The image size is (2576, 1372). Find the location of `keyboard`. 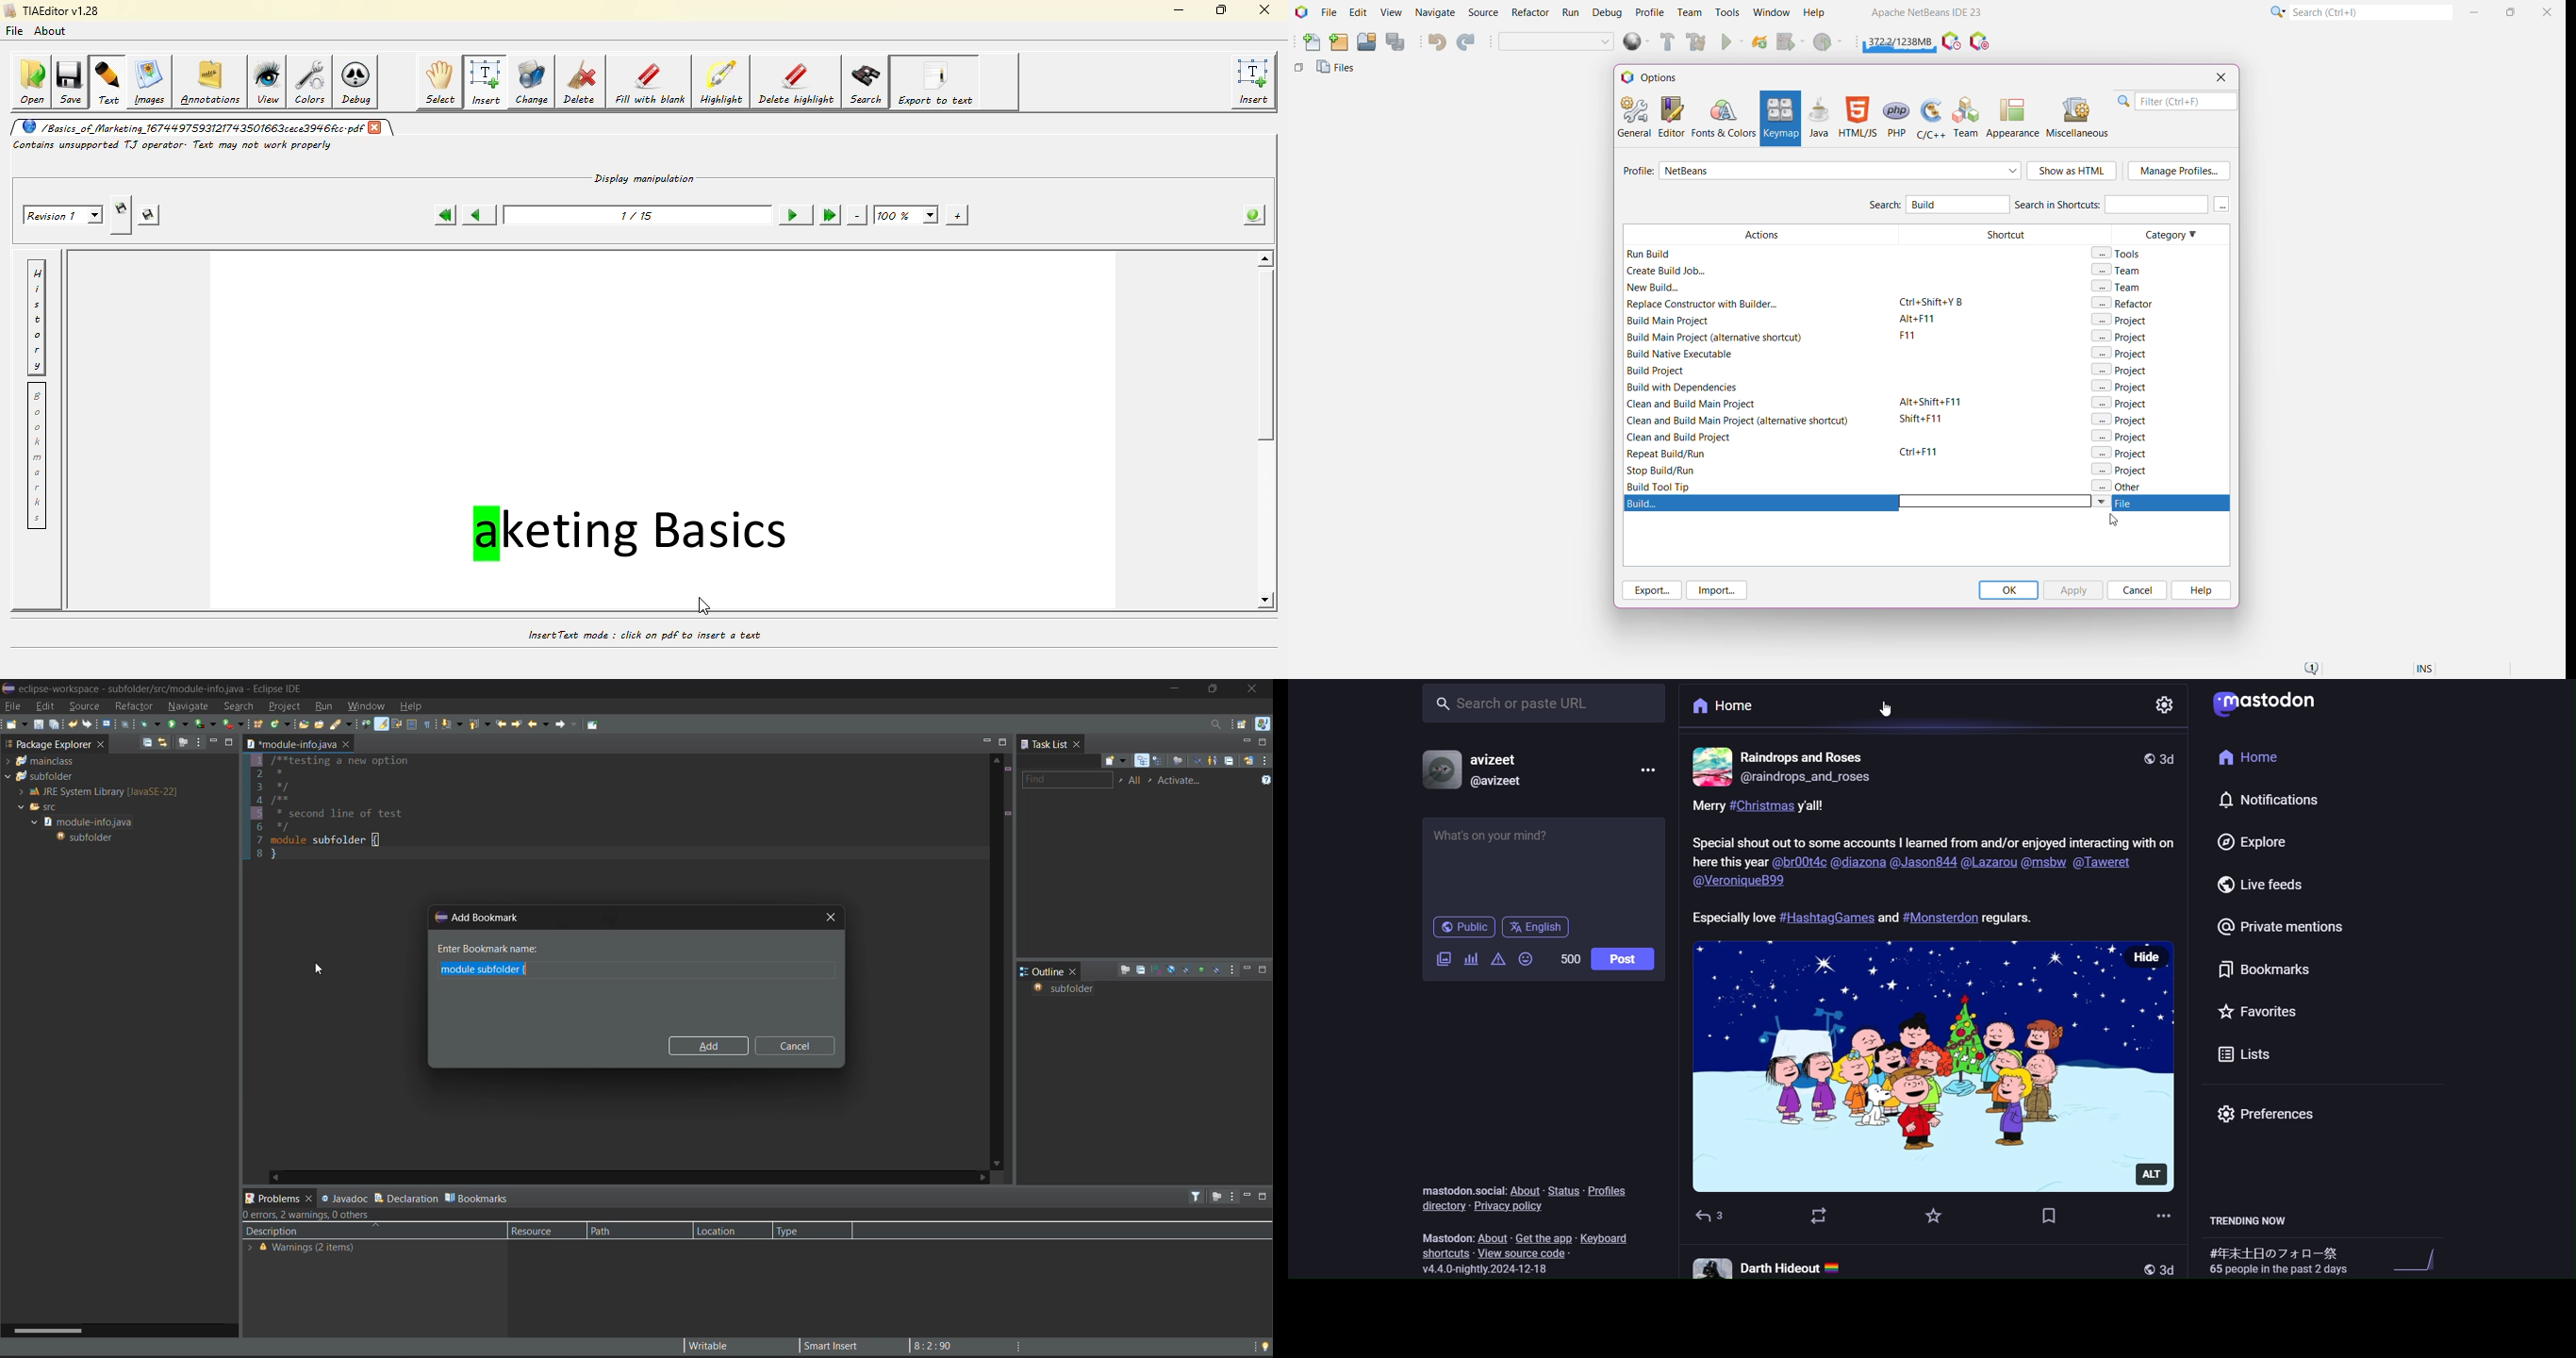

keyboard is located at coordinates (1607, 1239).